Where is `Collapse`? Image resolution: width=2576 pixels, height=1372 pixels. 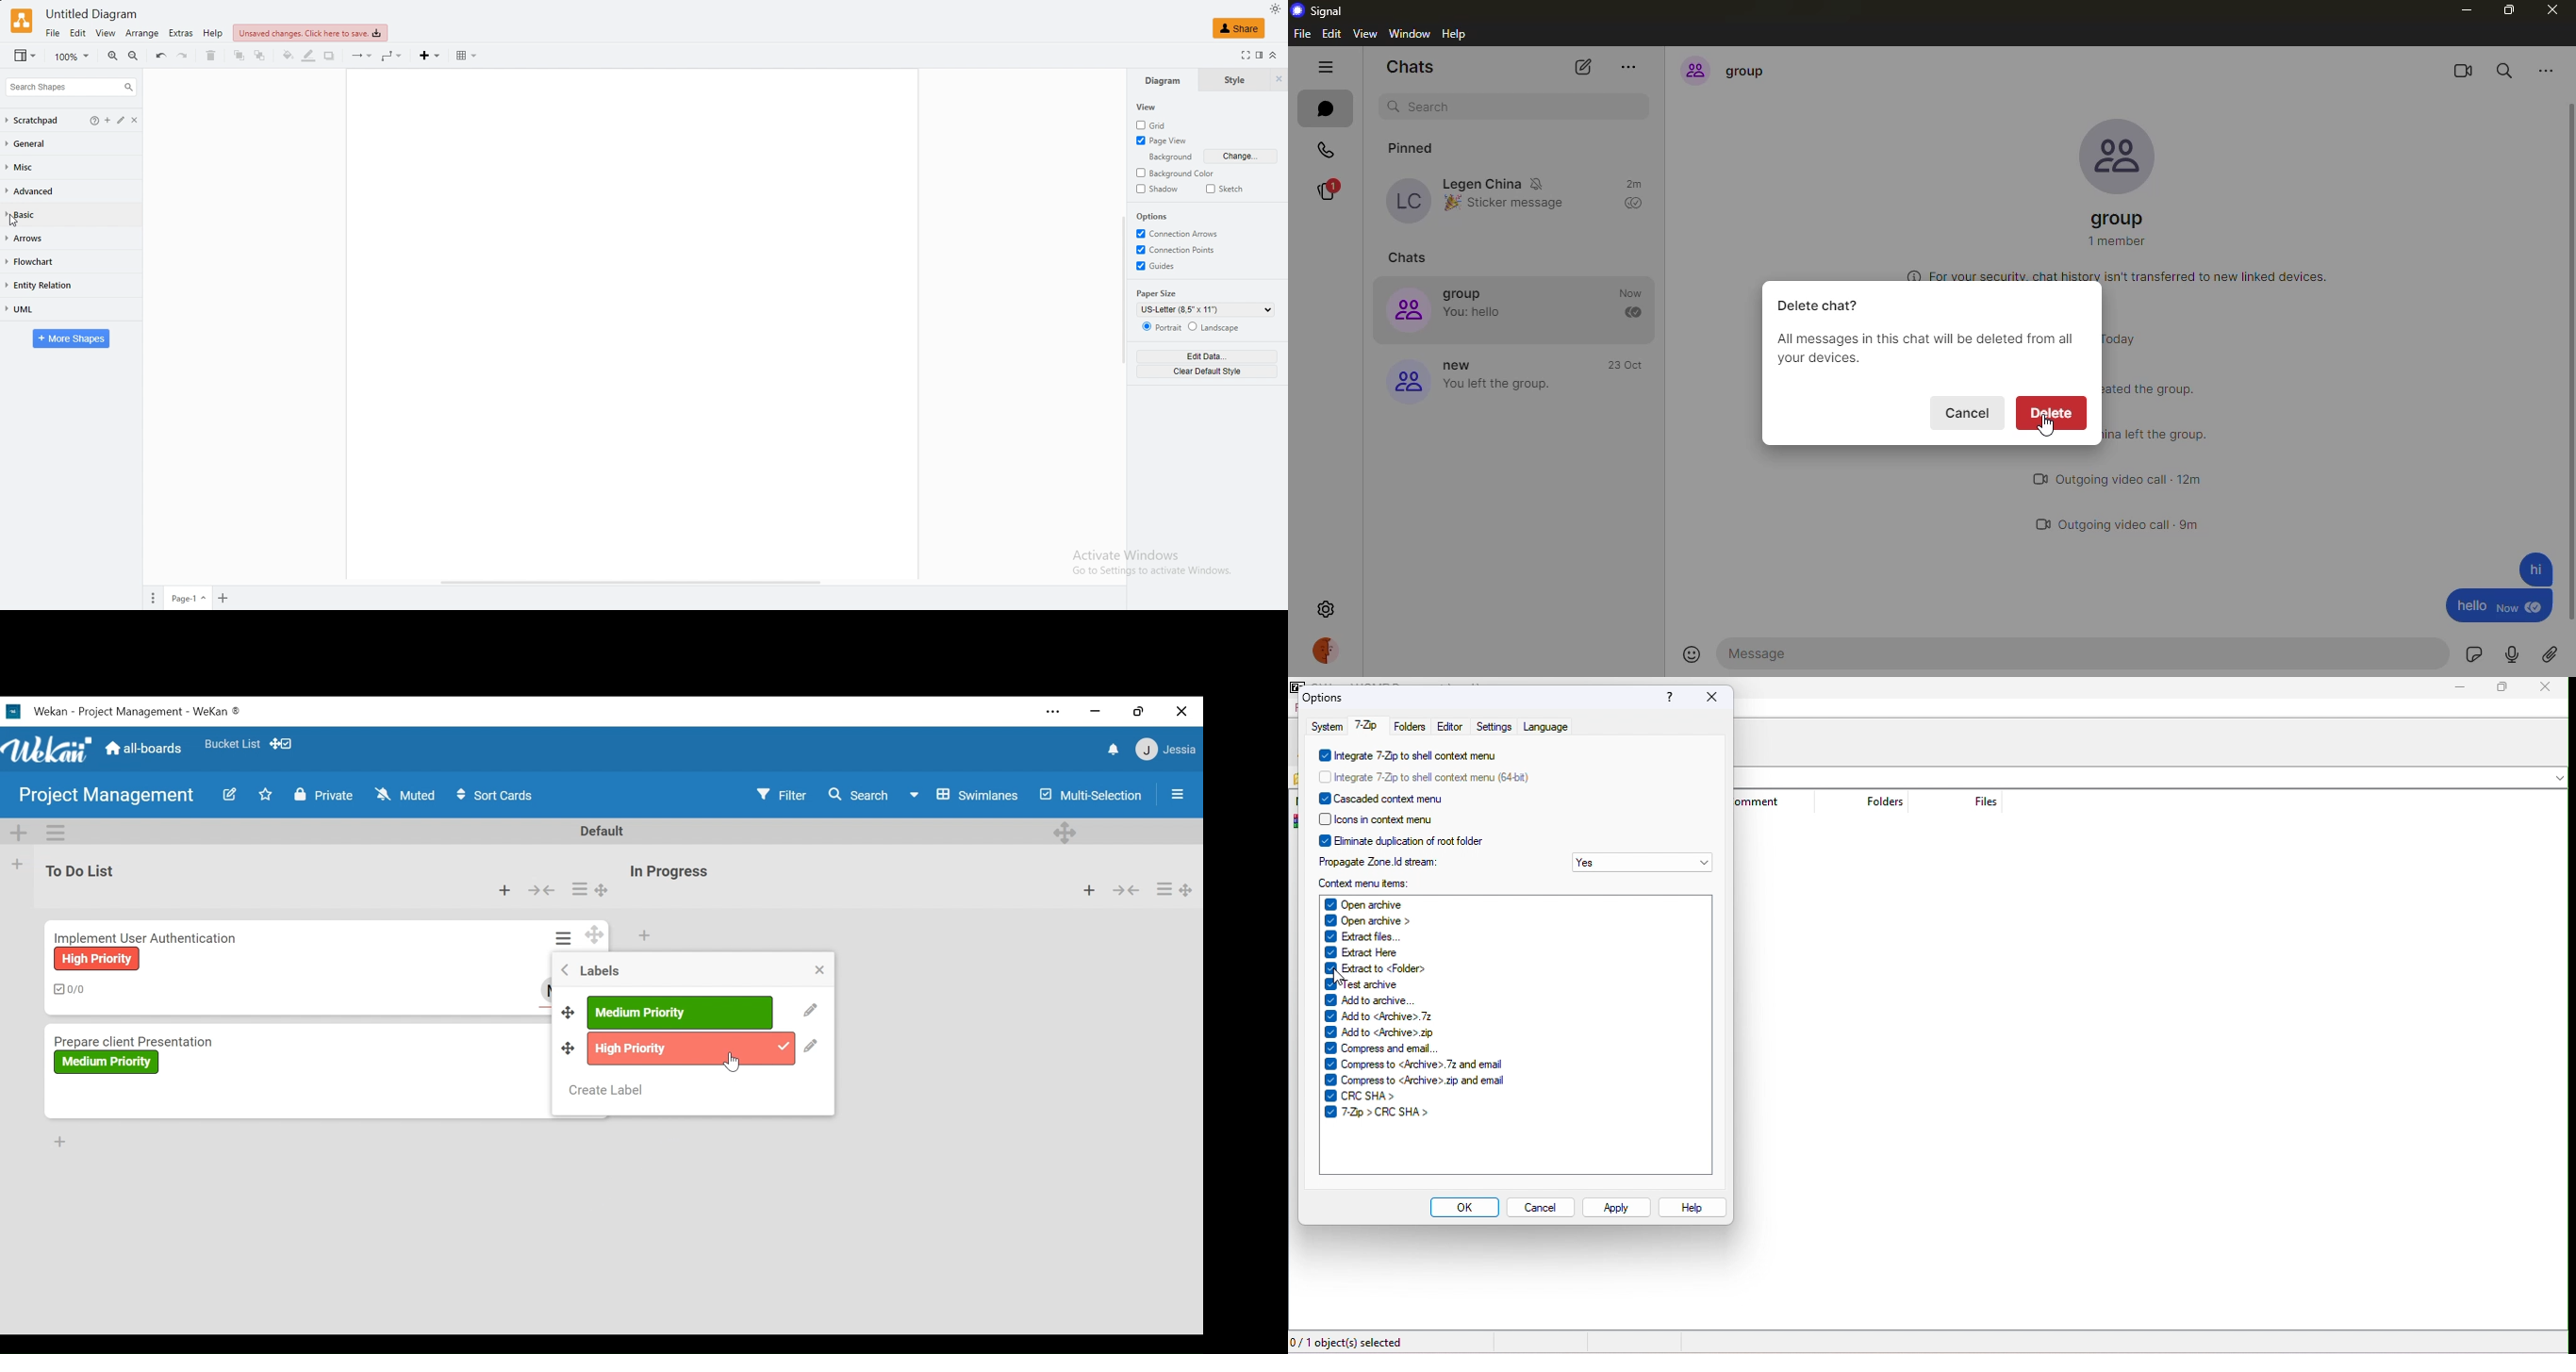 Collapse is located at coordinates (1125, 889).